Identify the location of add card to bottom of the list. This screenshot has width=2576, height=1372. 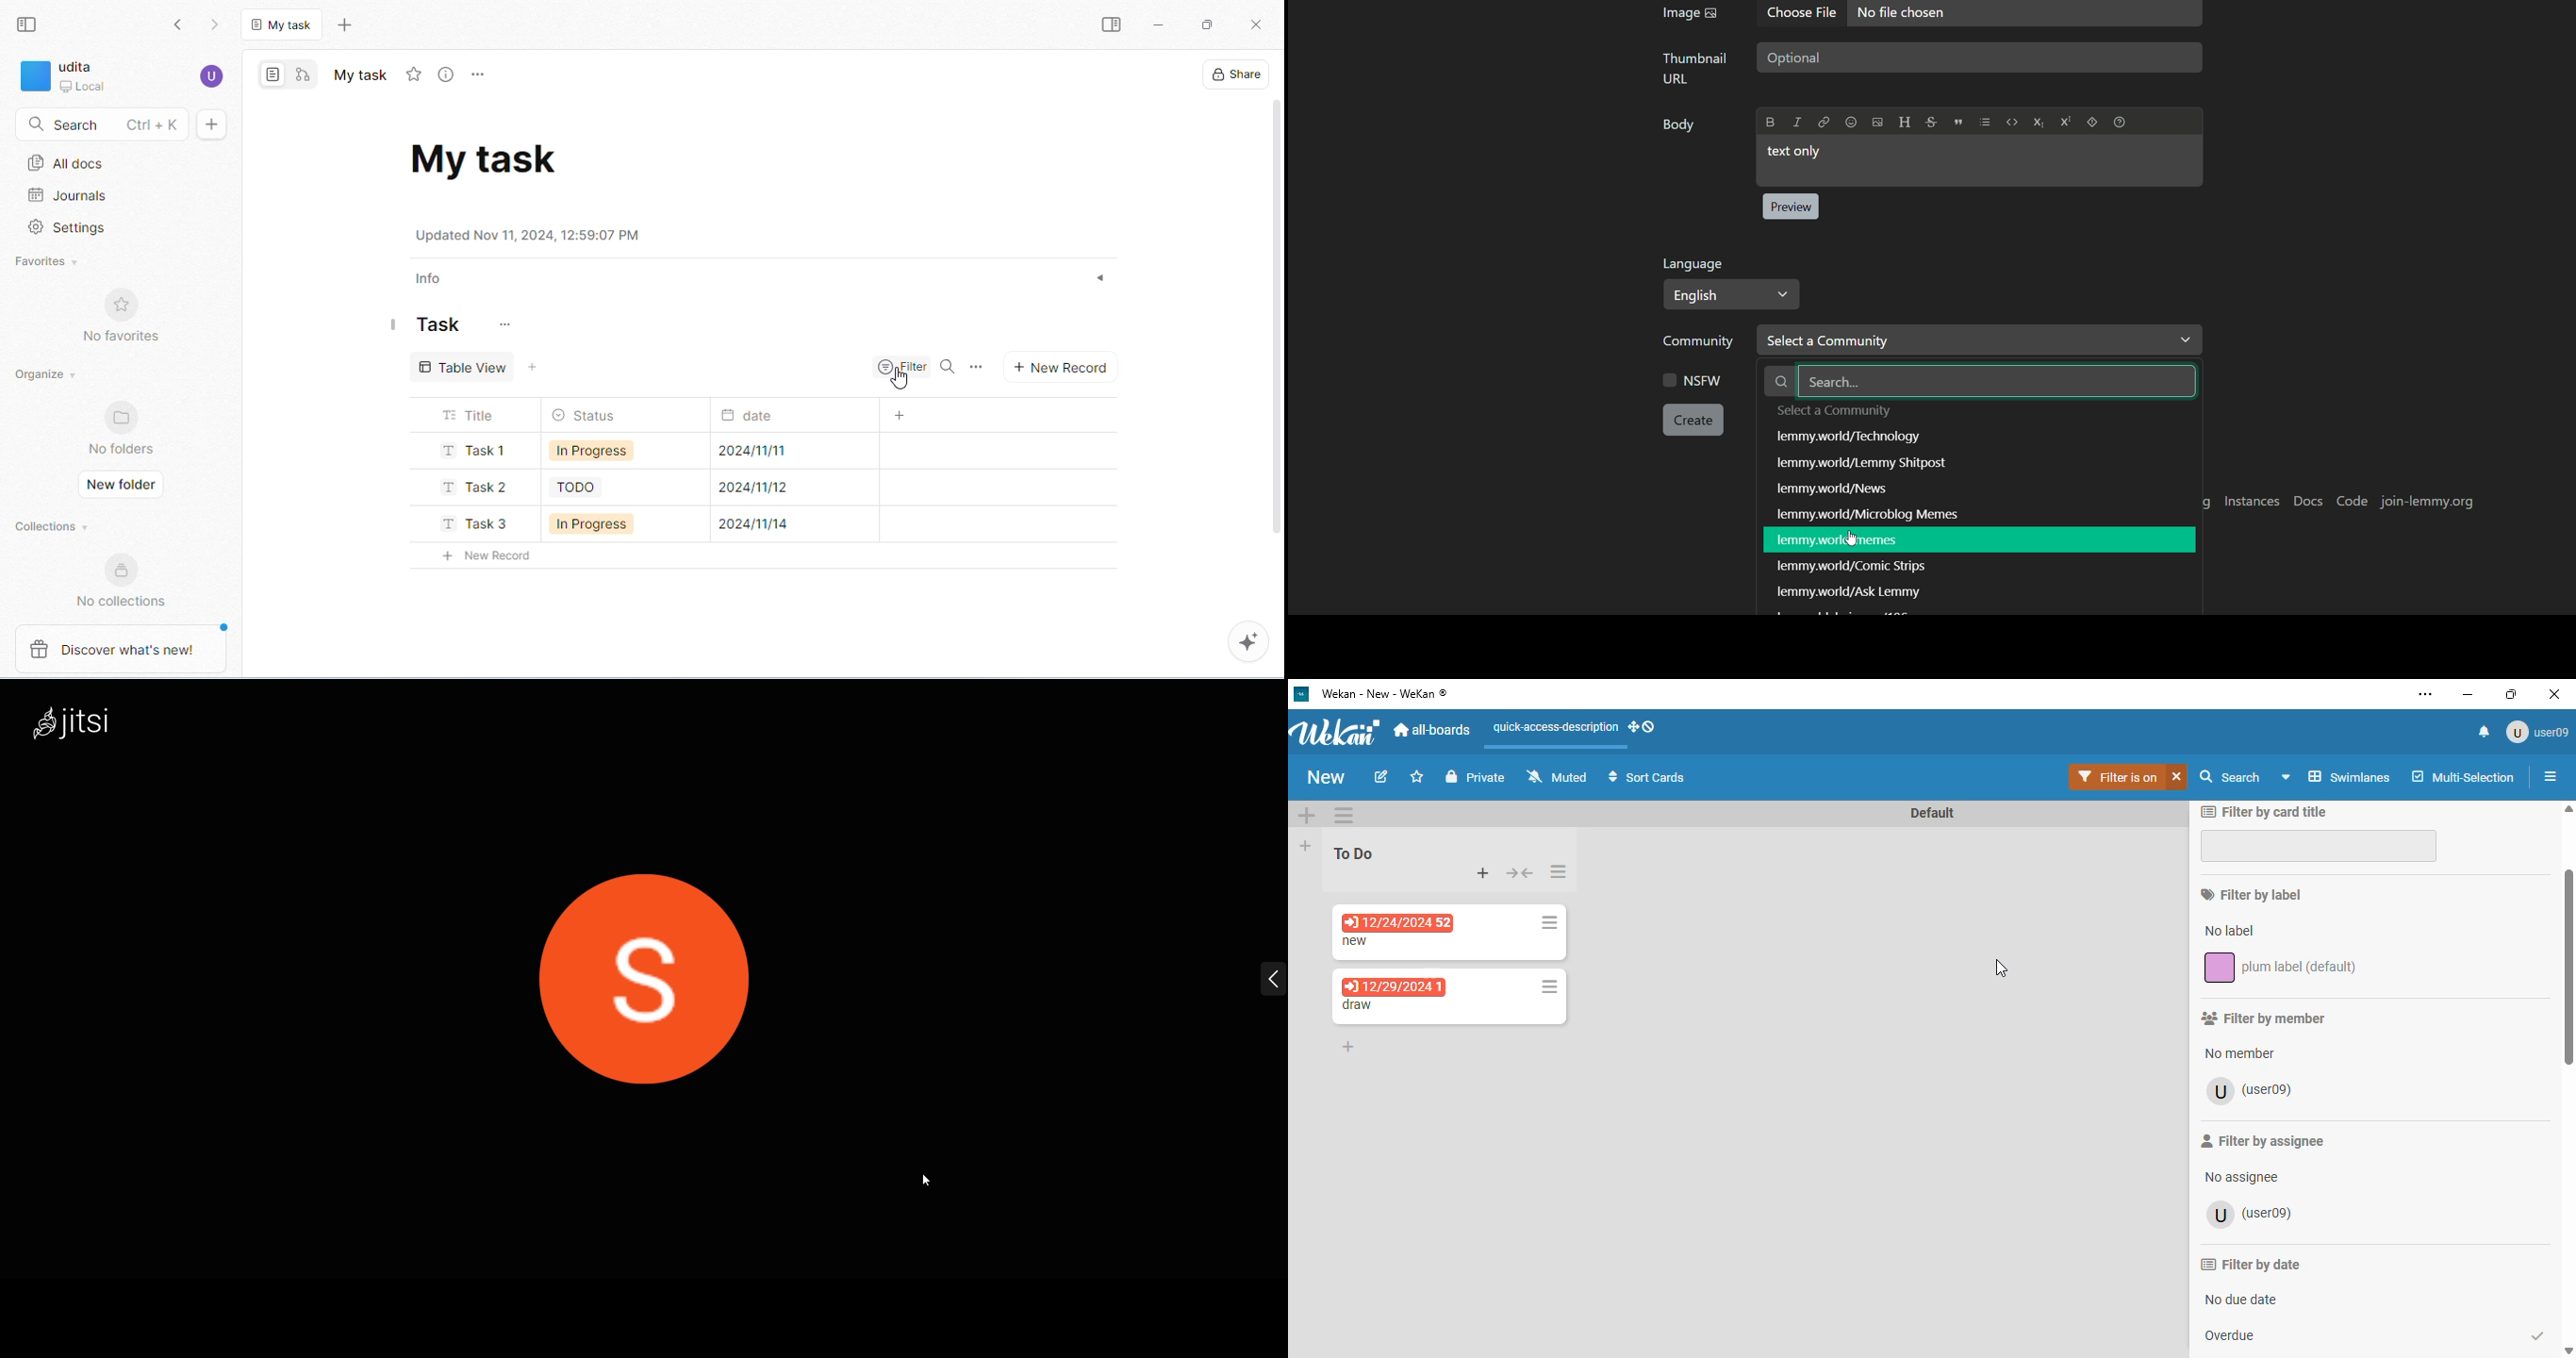
(1348, 1048).